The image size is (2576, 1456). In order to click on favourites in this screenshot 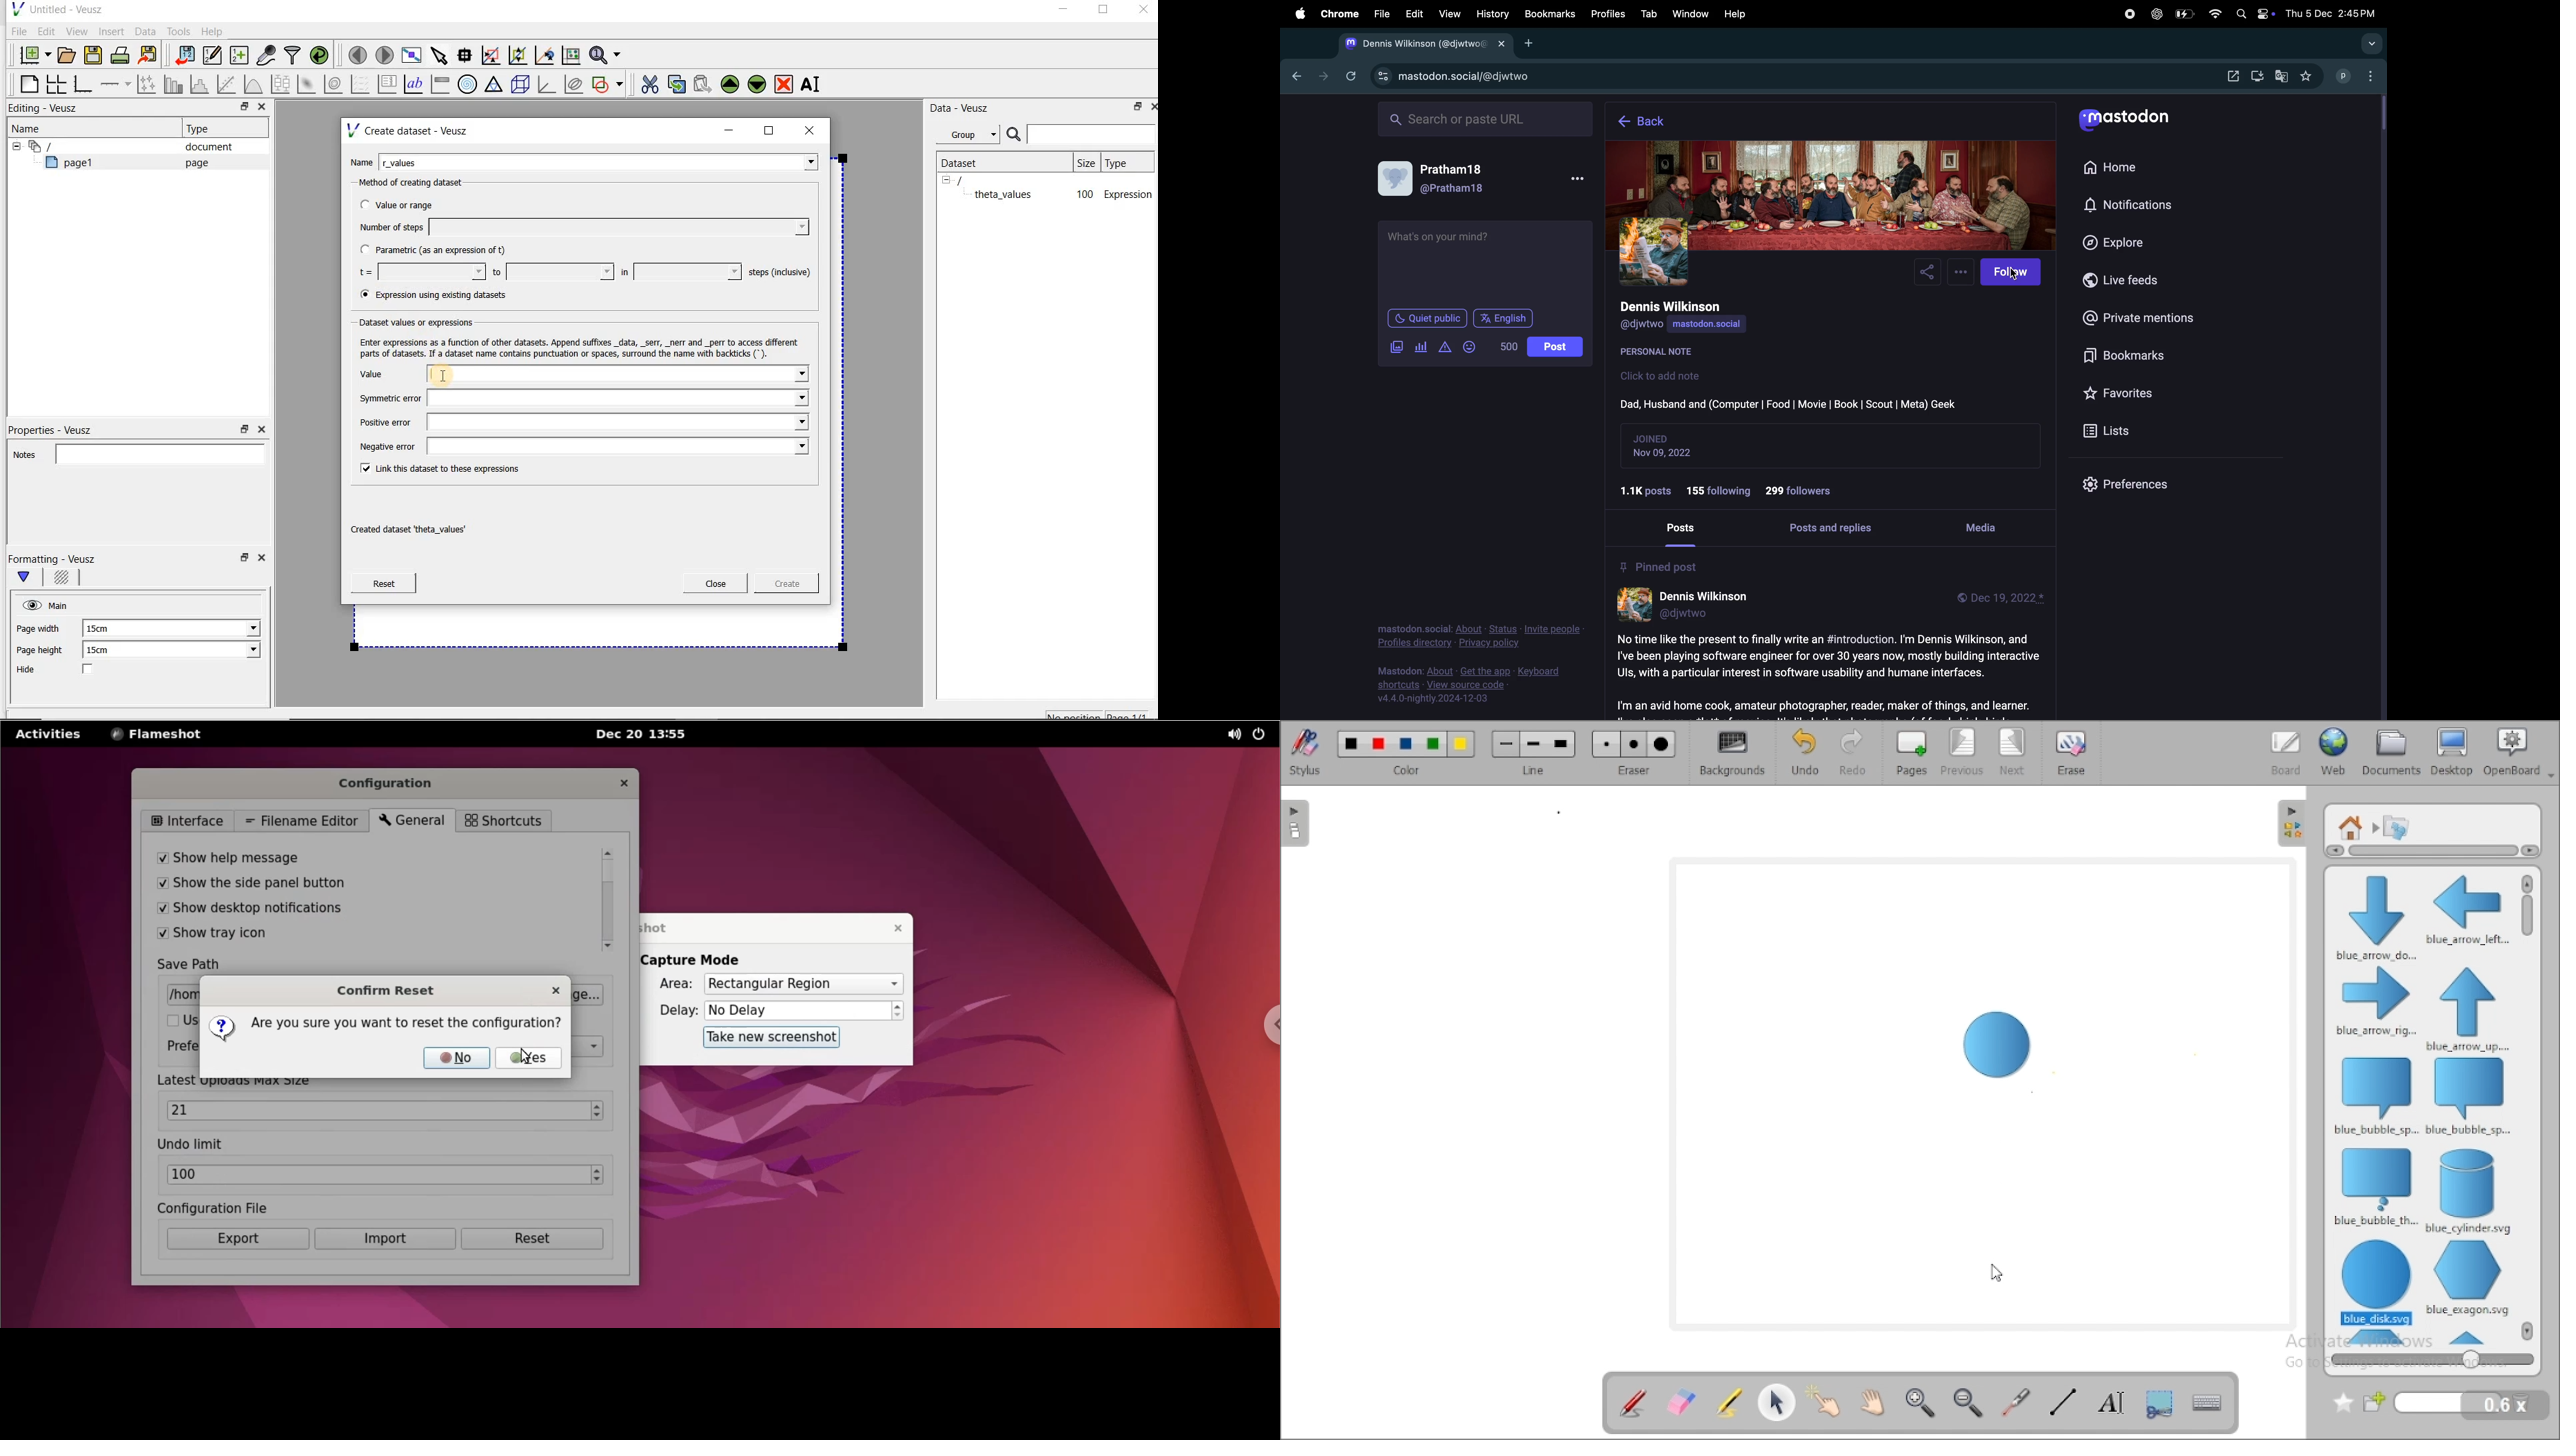, I will do `click(2311, 76)`.